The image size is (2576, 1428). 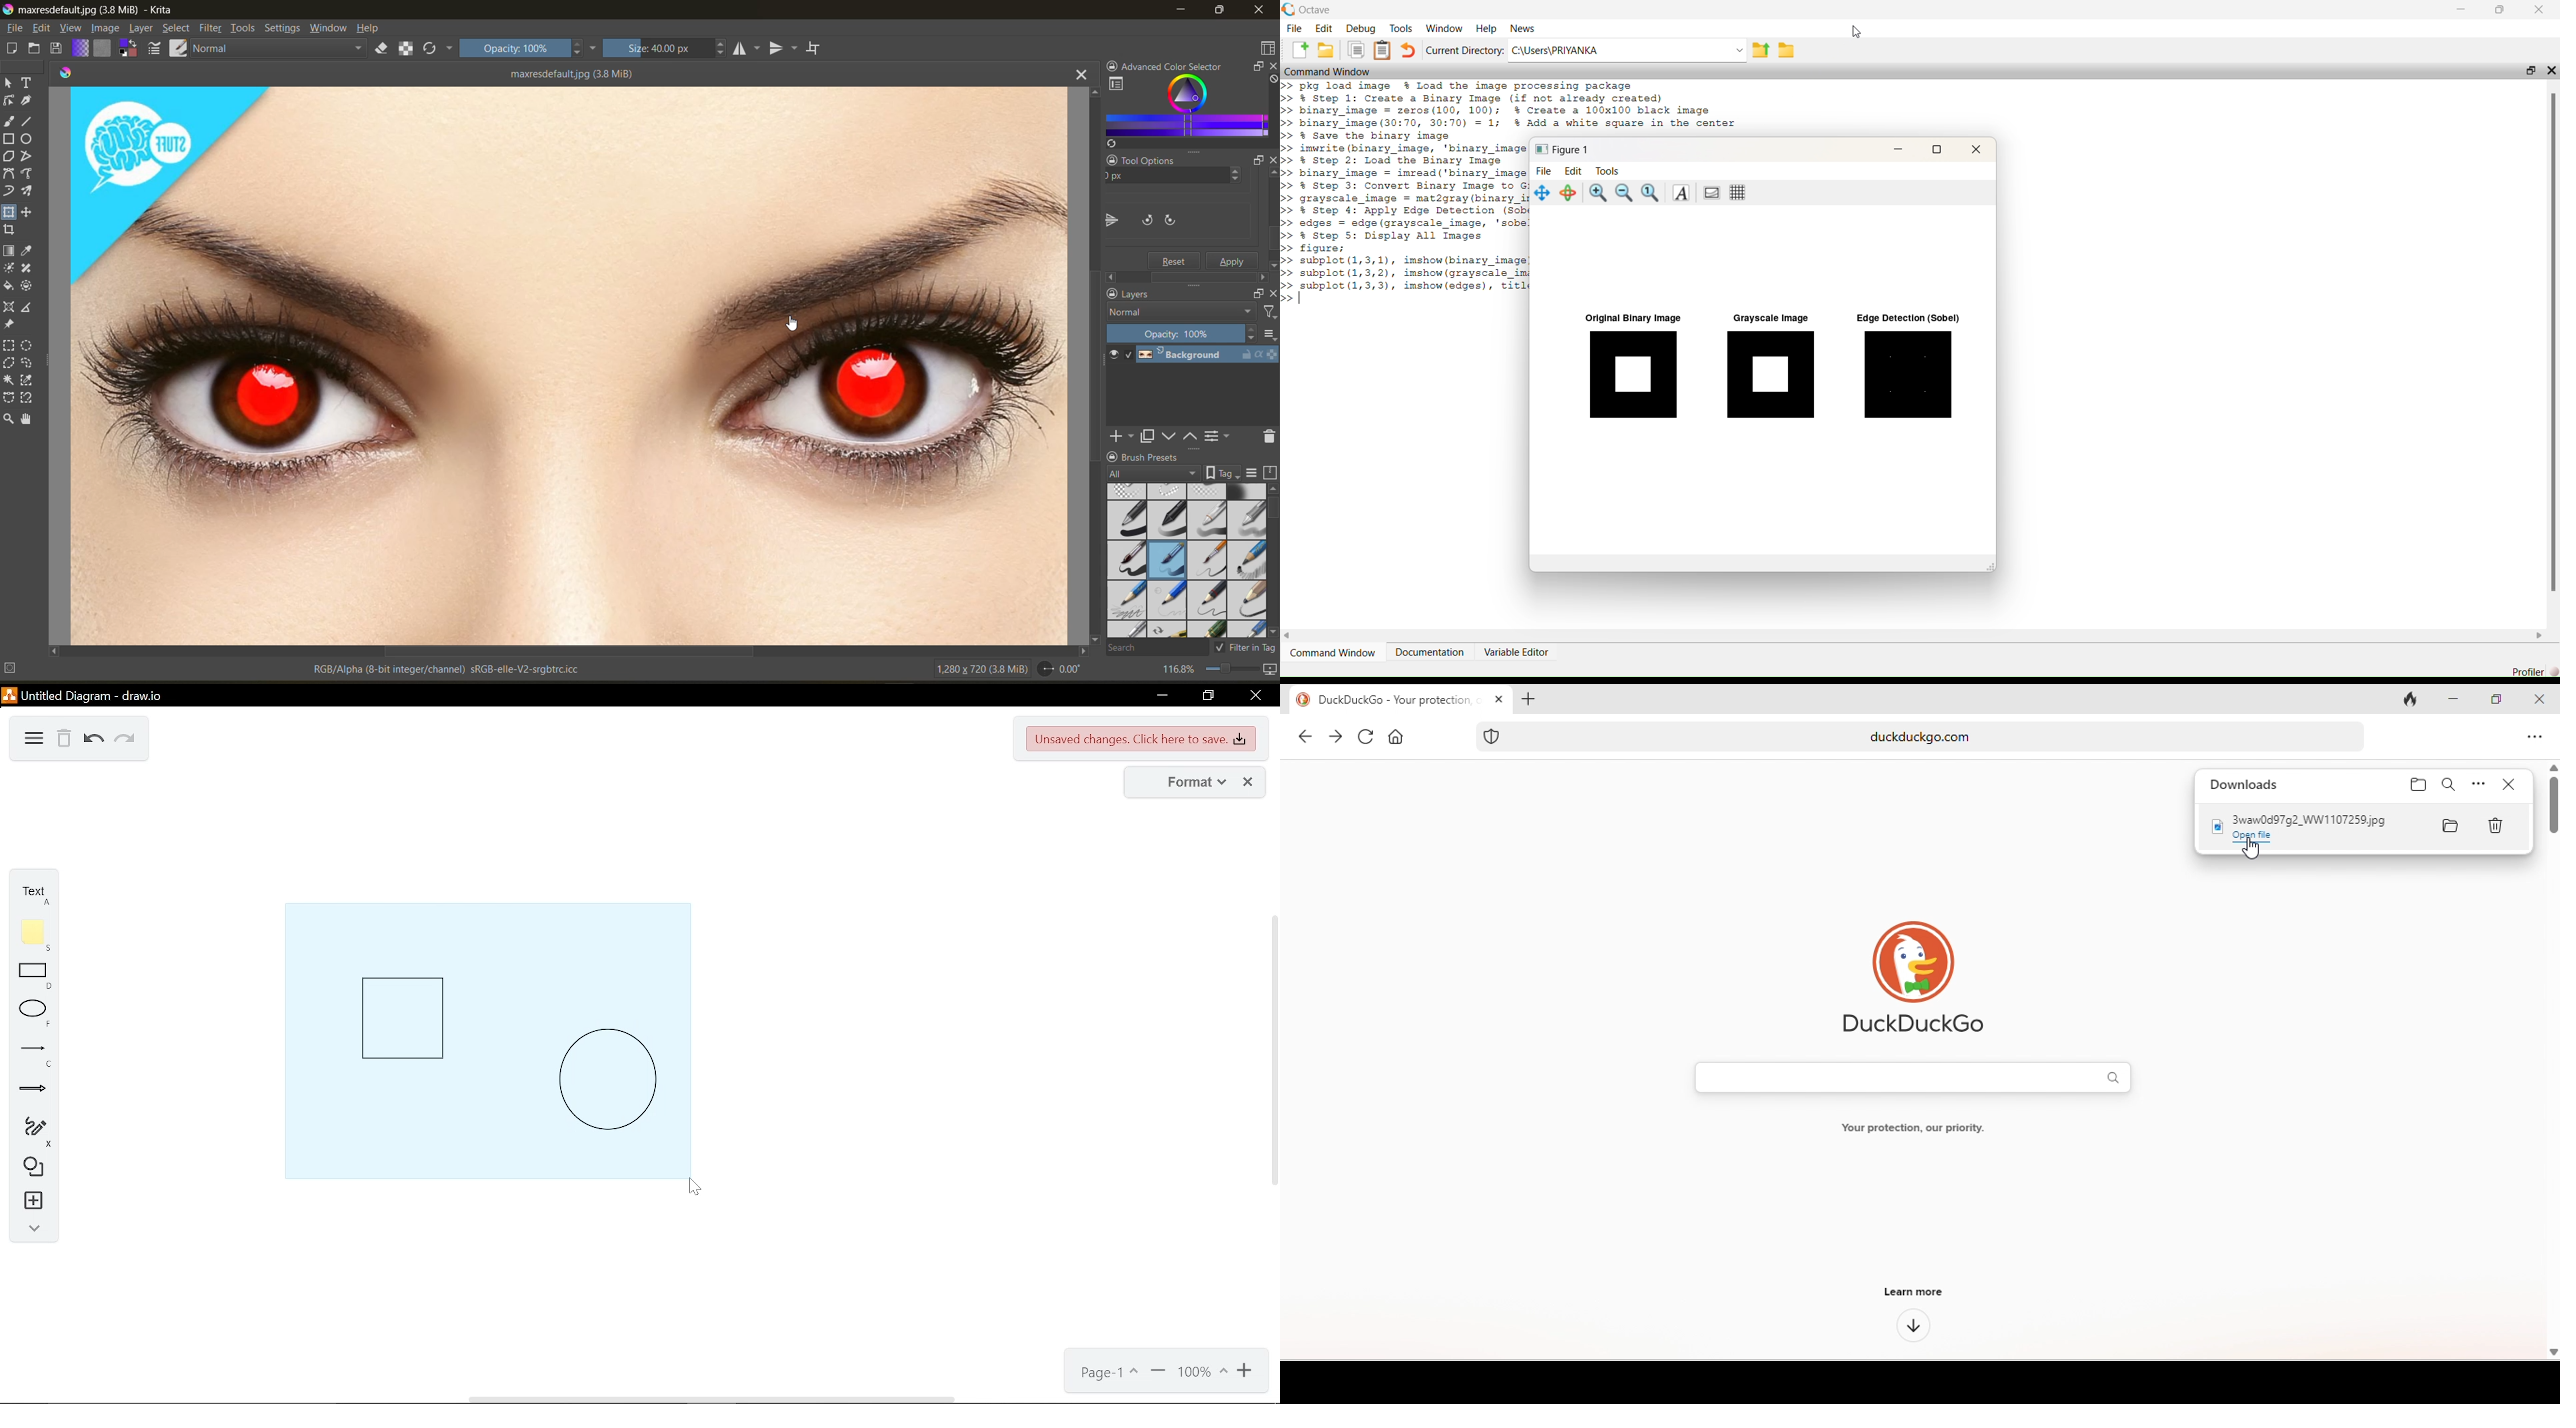 What do you see at coordinates (1556, 50) in the screenshot?
I see `C:\Users\PRIYANKA` at bounding box center [1556, 50].